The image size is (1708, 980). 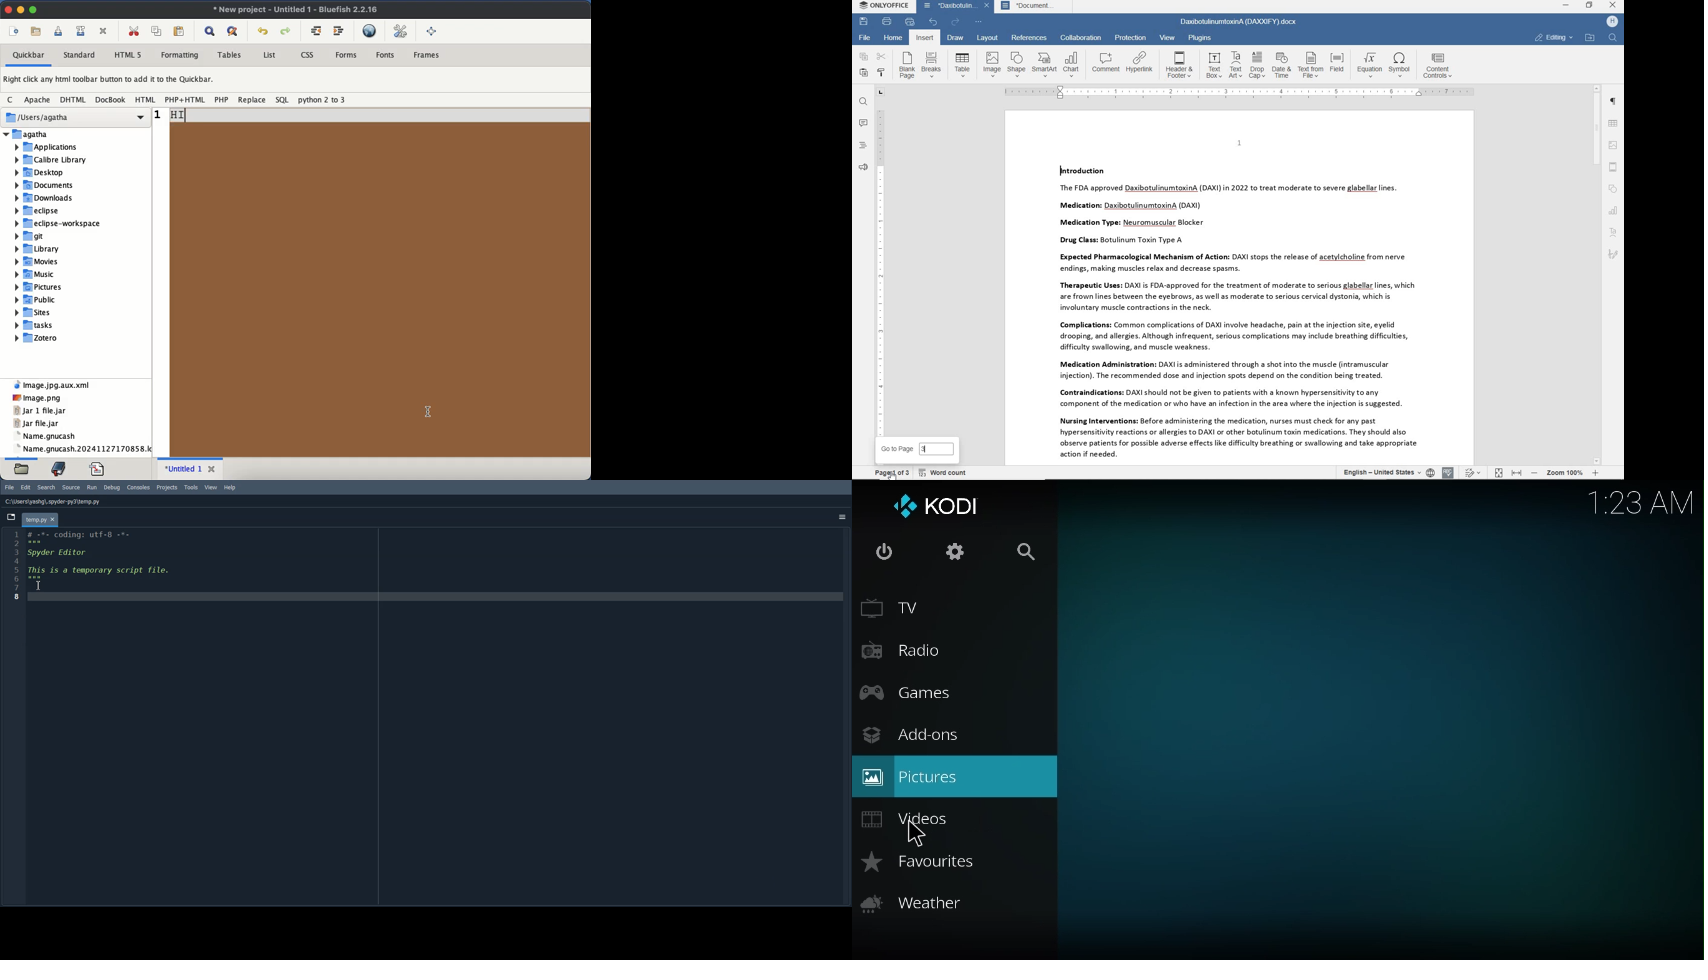 I want to click on fit to width, so click(x=1516, y=473).